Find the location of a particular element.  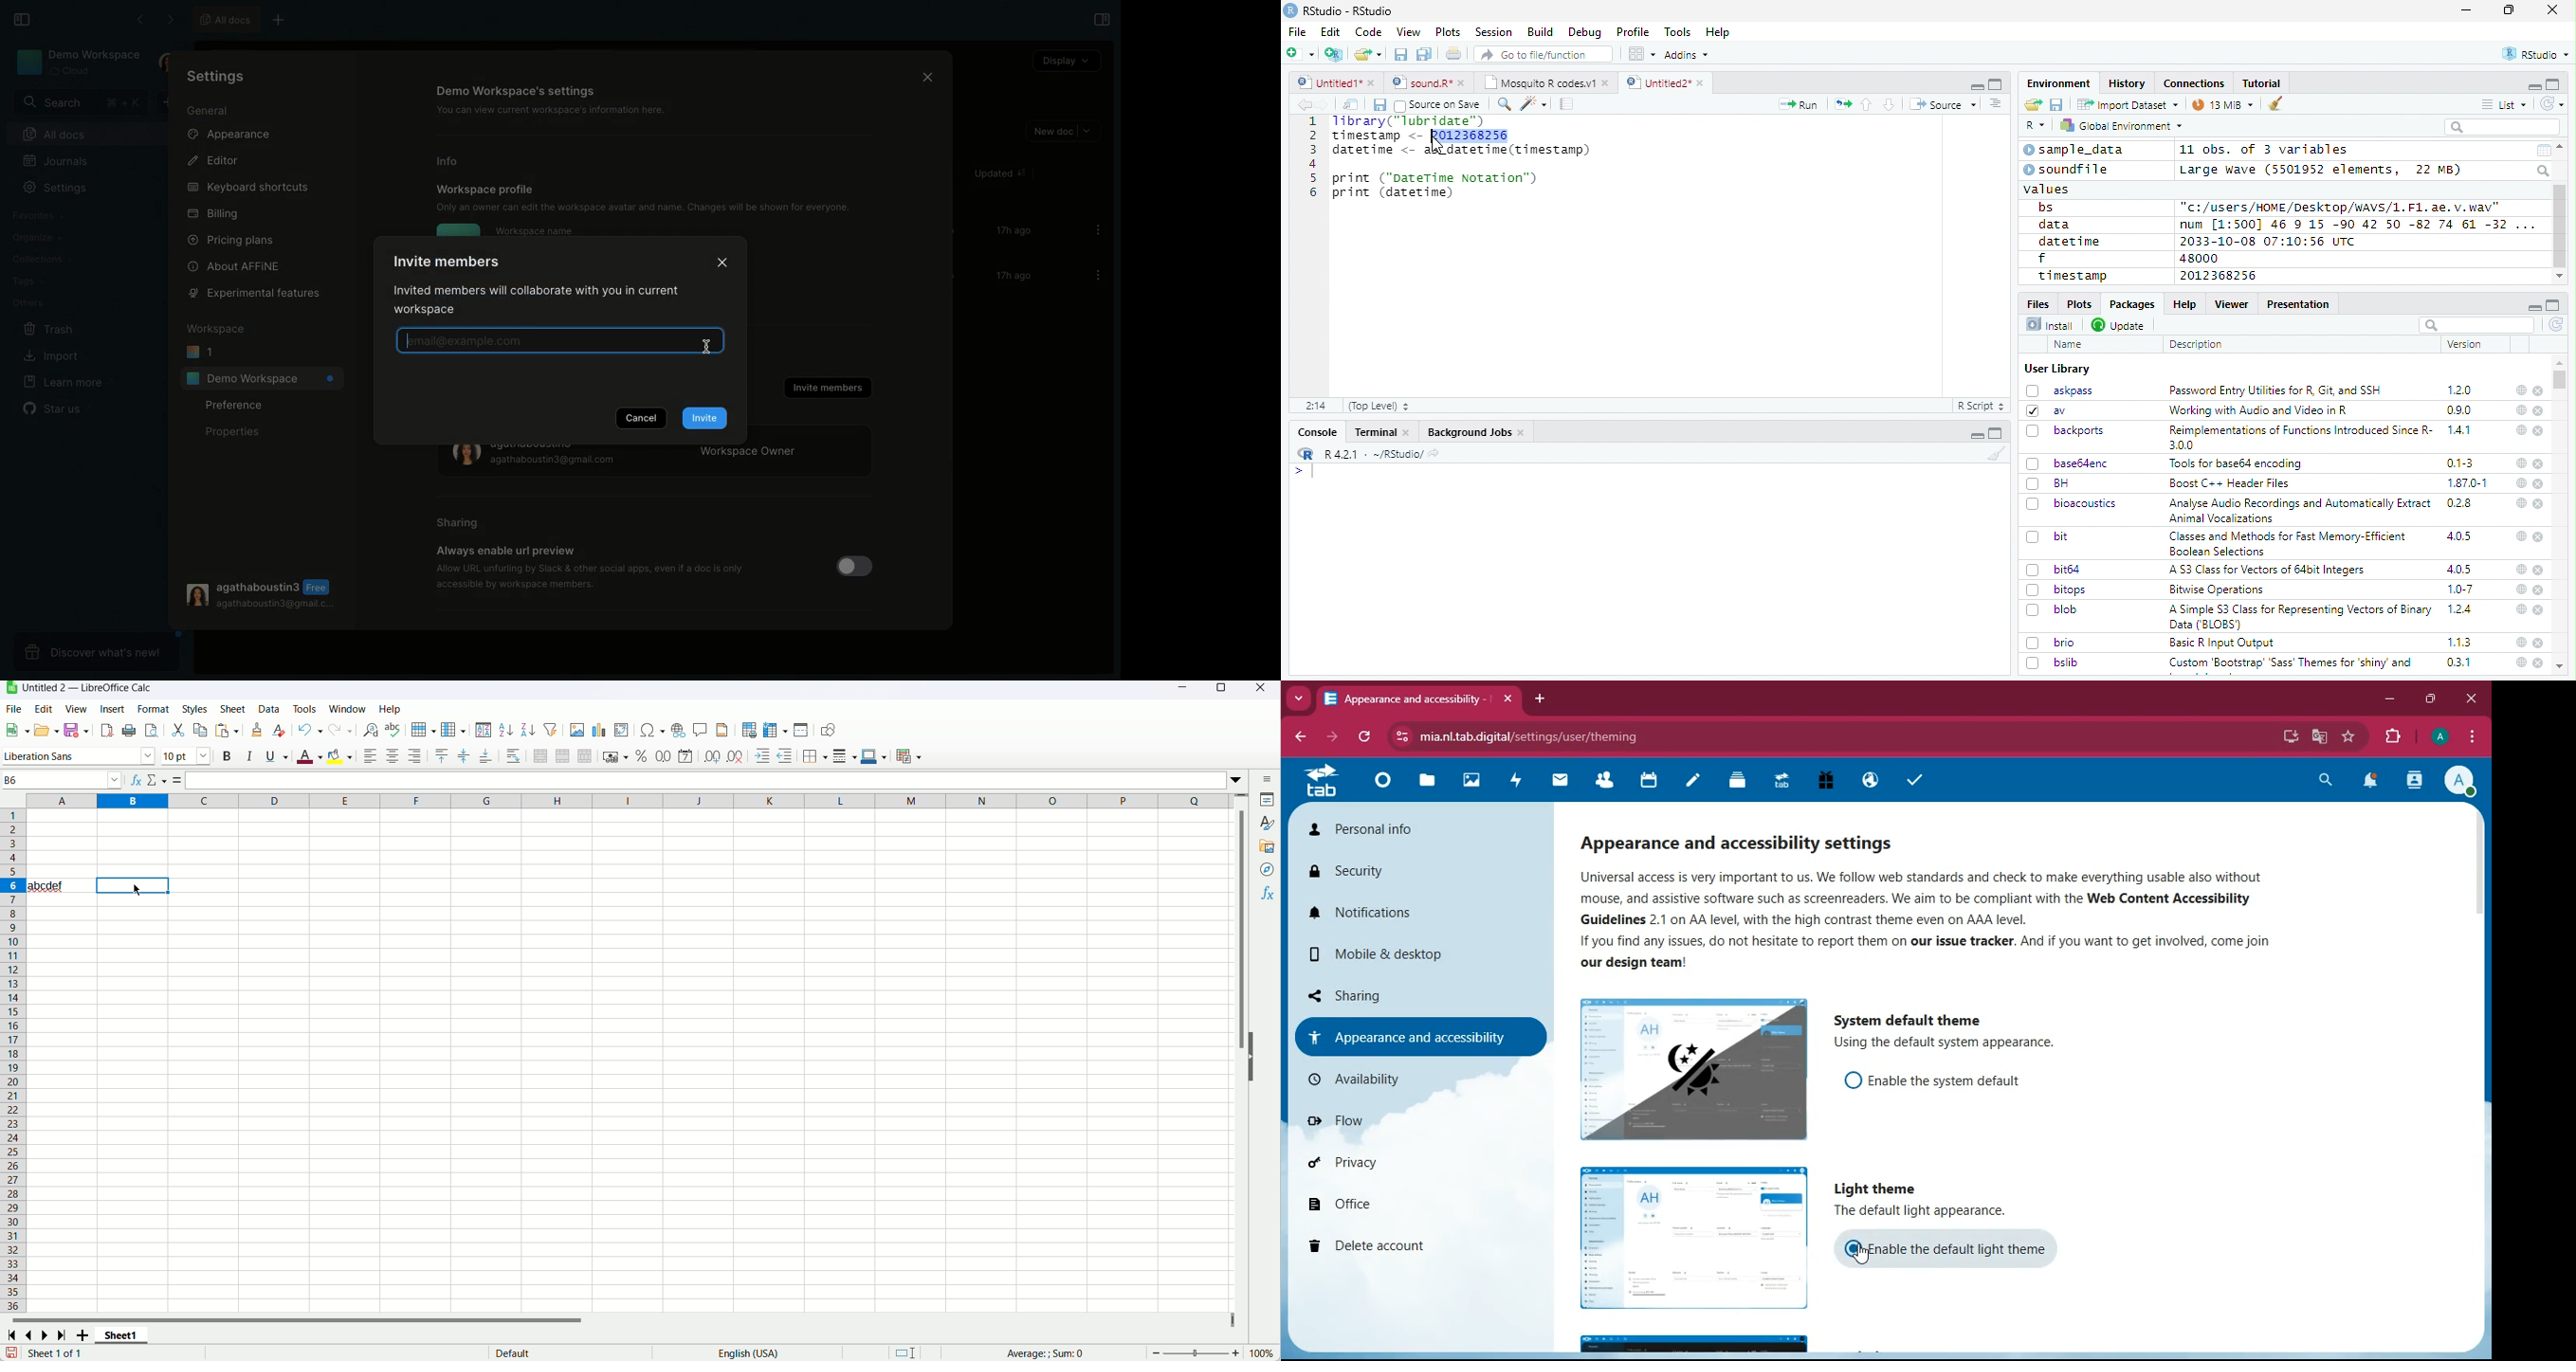

close is located at coordinates (2539, 411).